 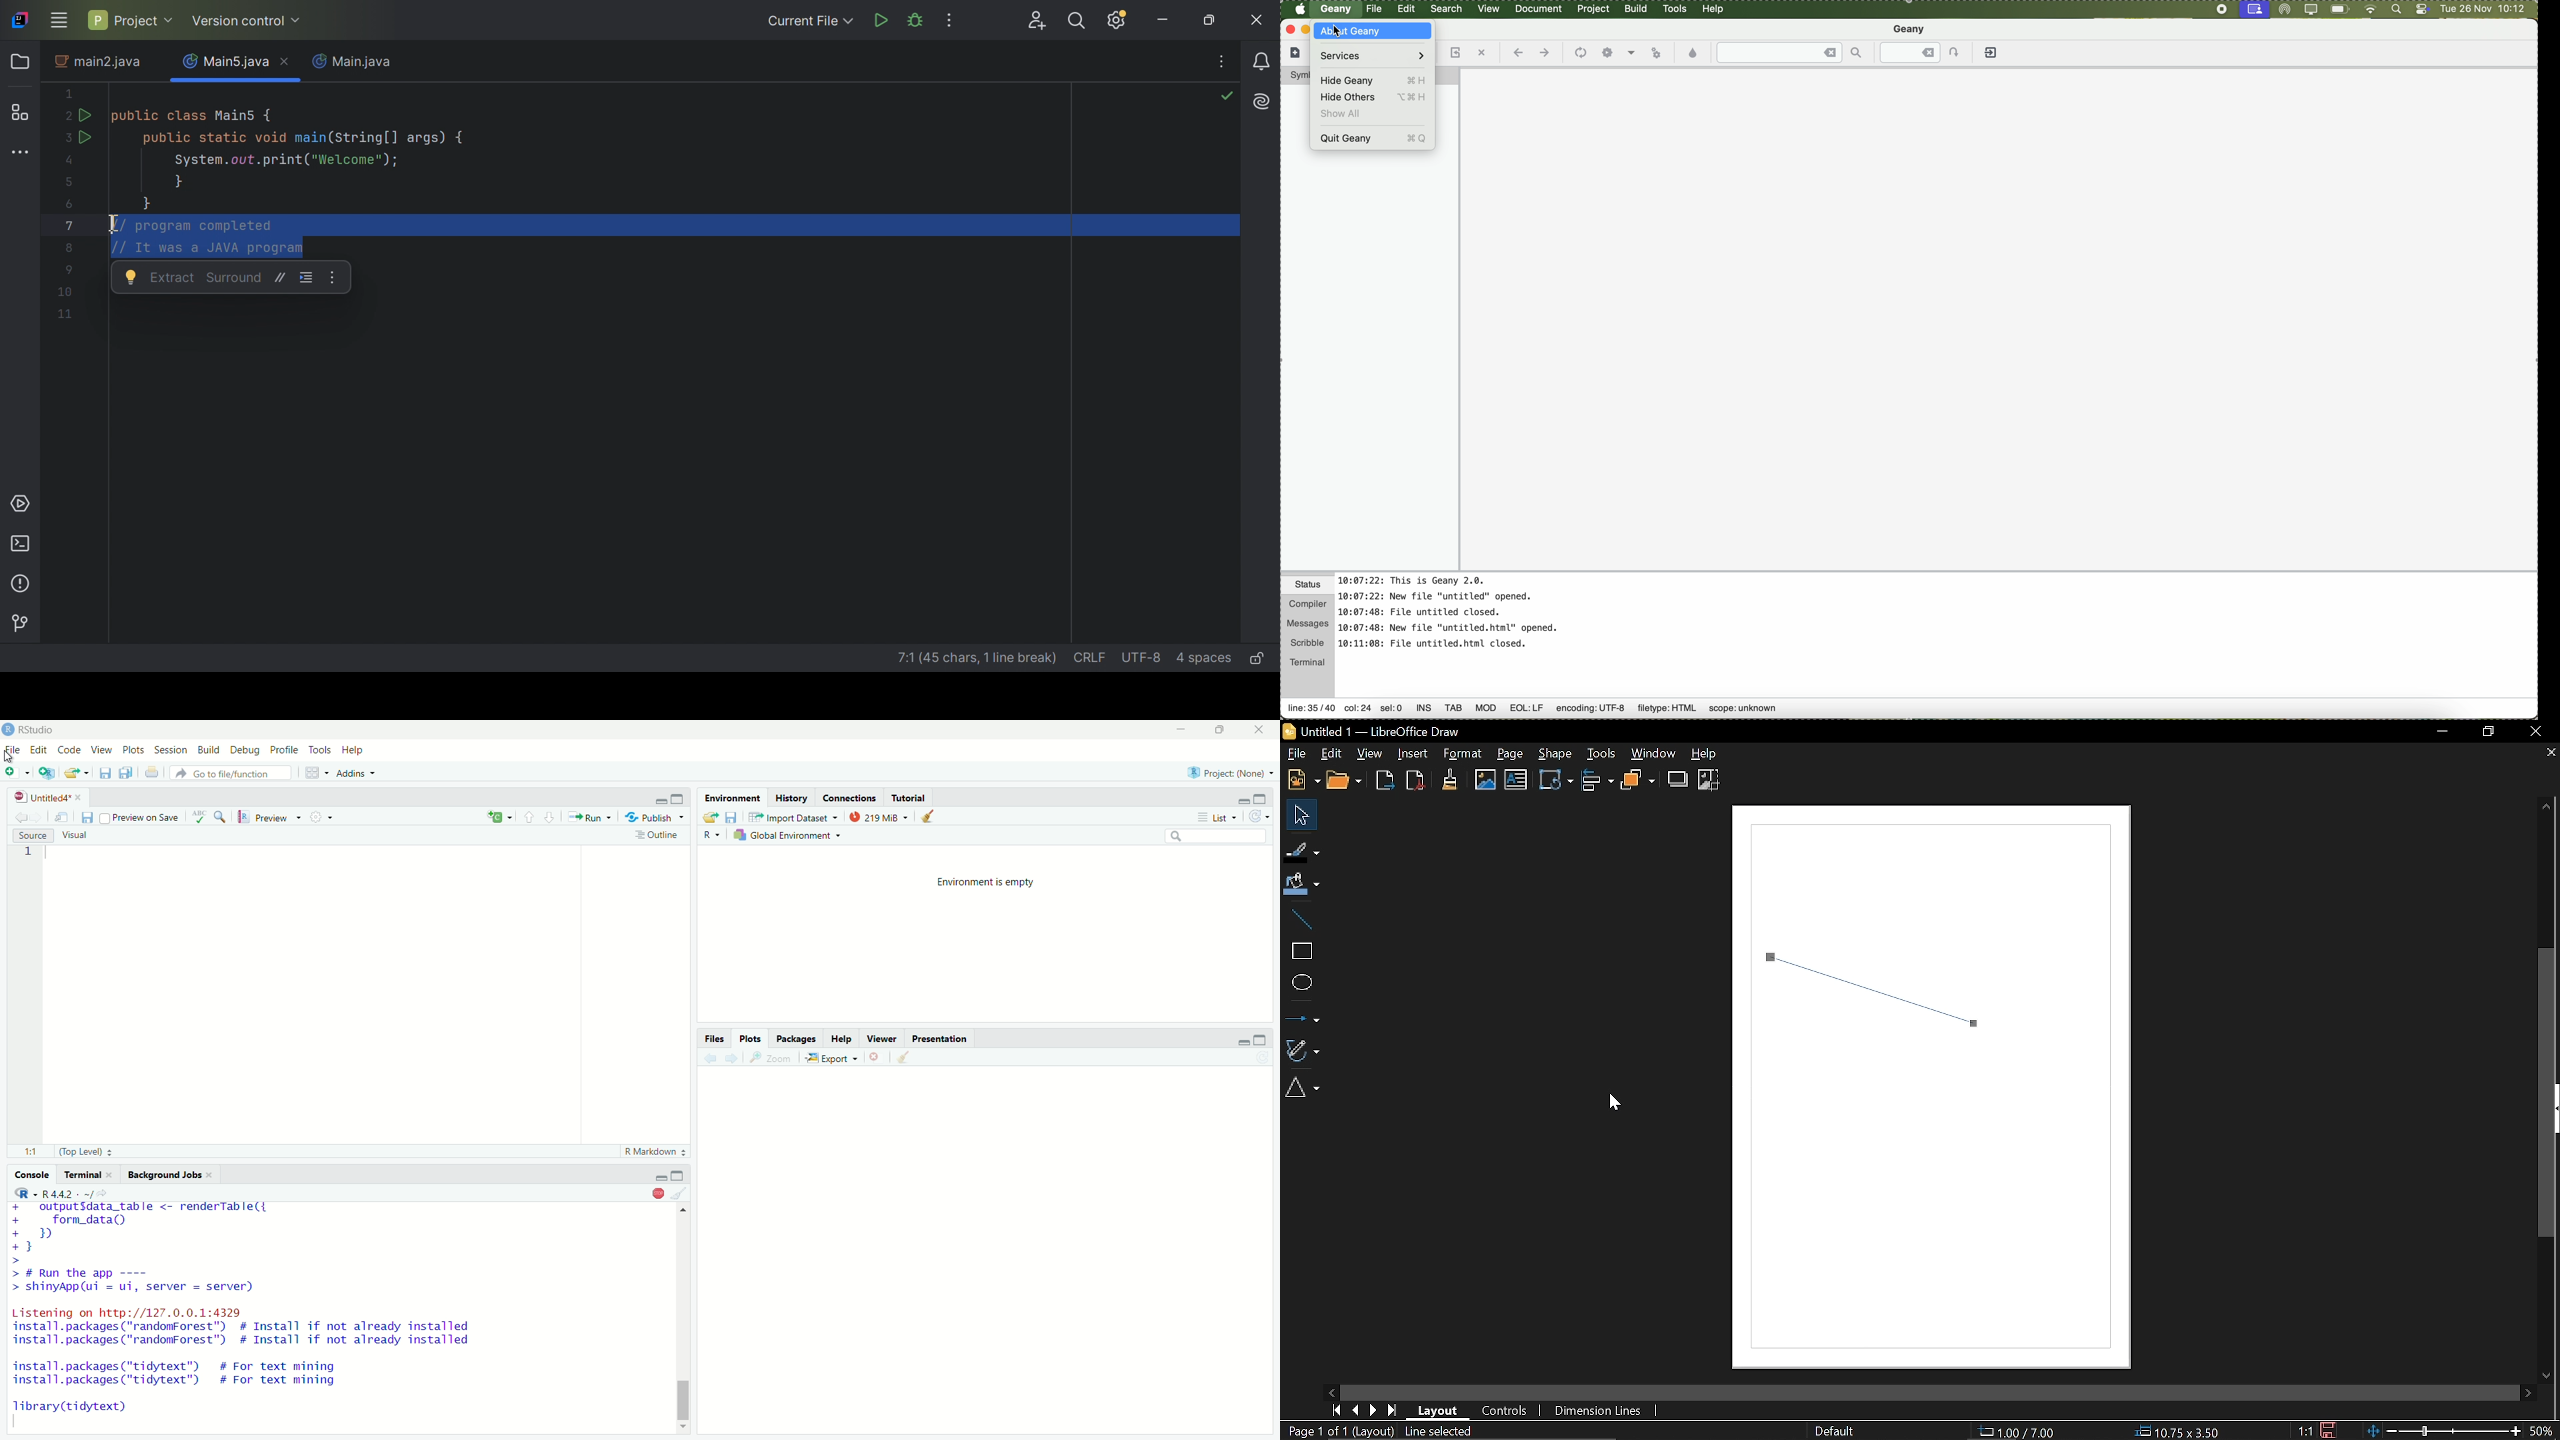 I want to click on Untitled4*, so click(x=48, y=797).